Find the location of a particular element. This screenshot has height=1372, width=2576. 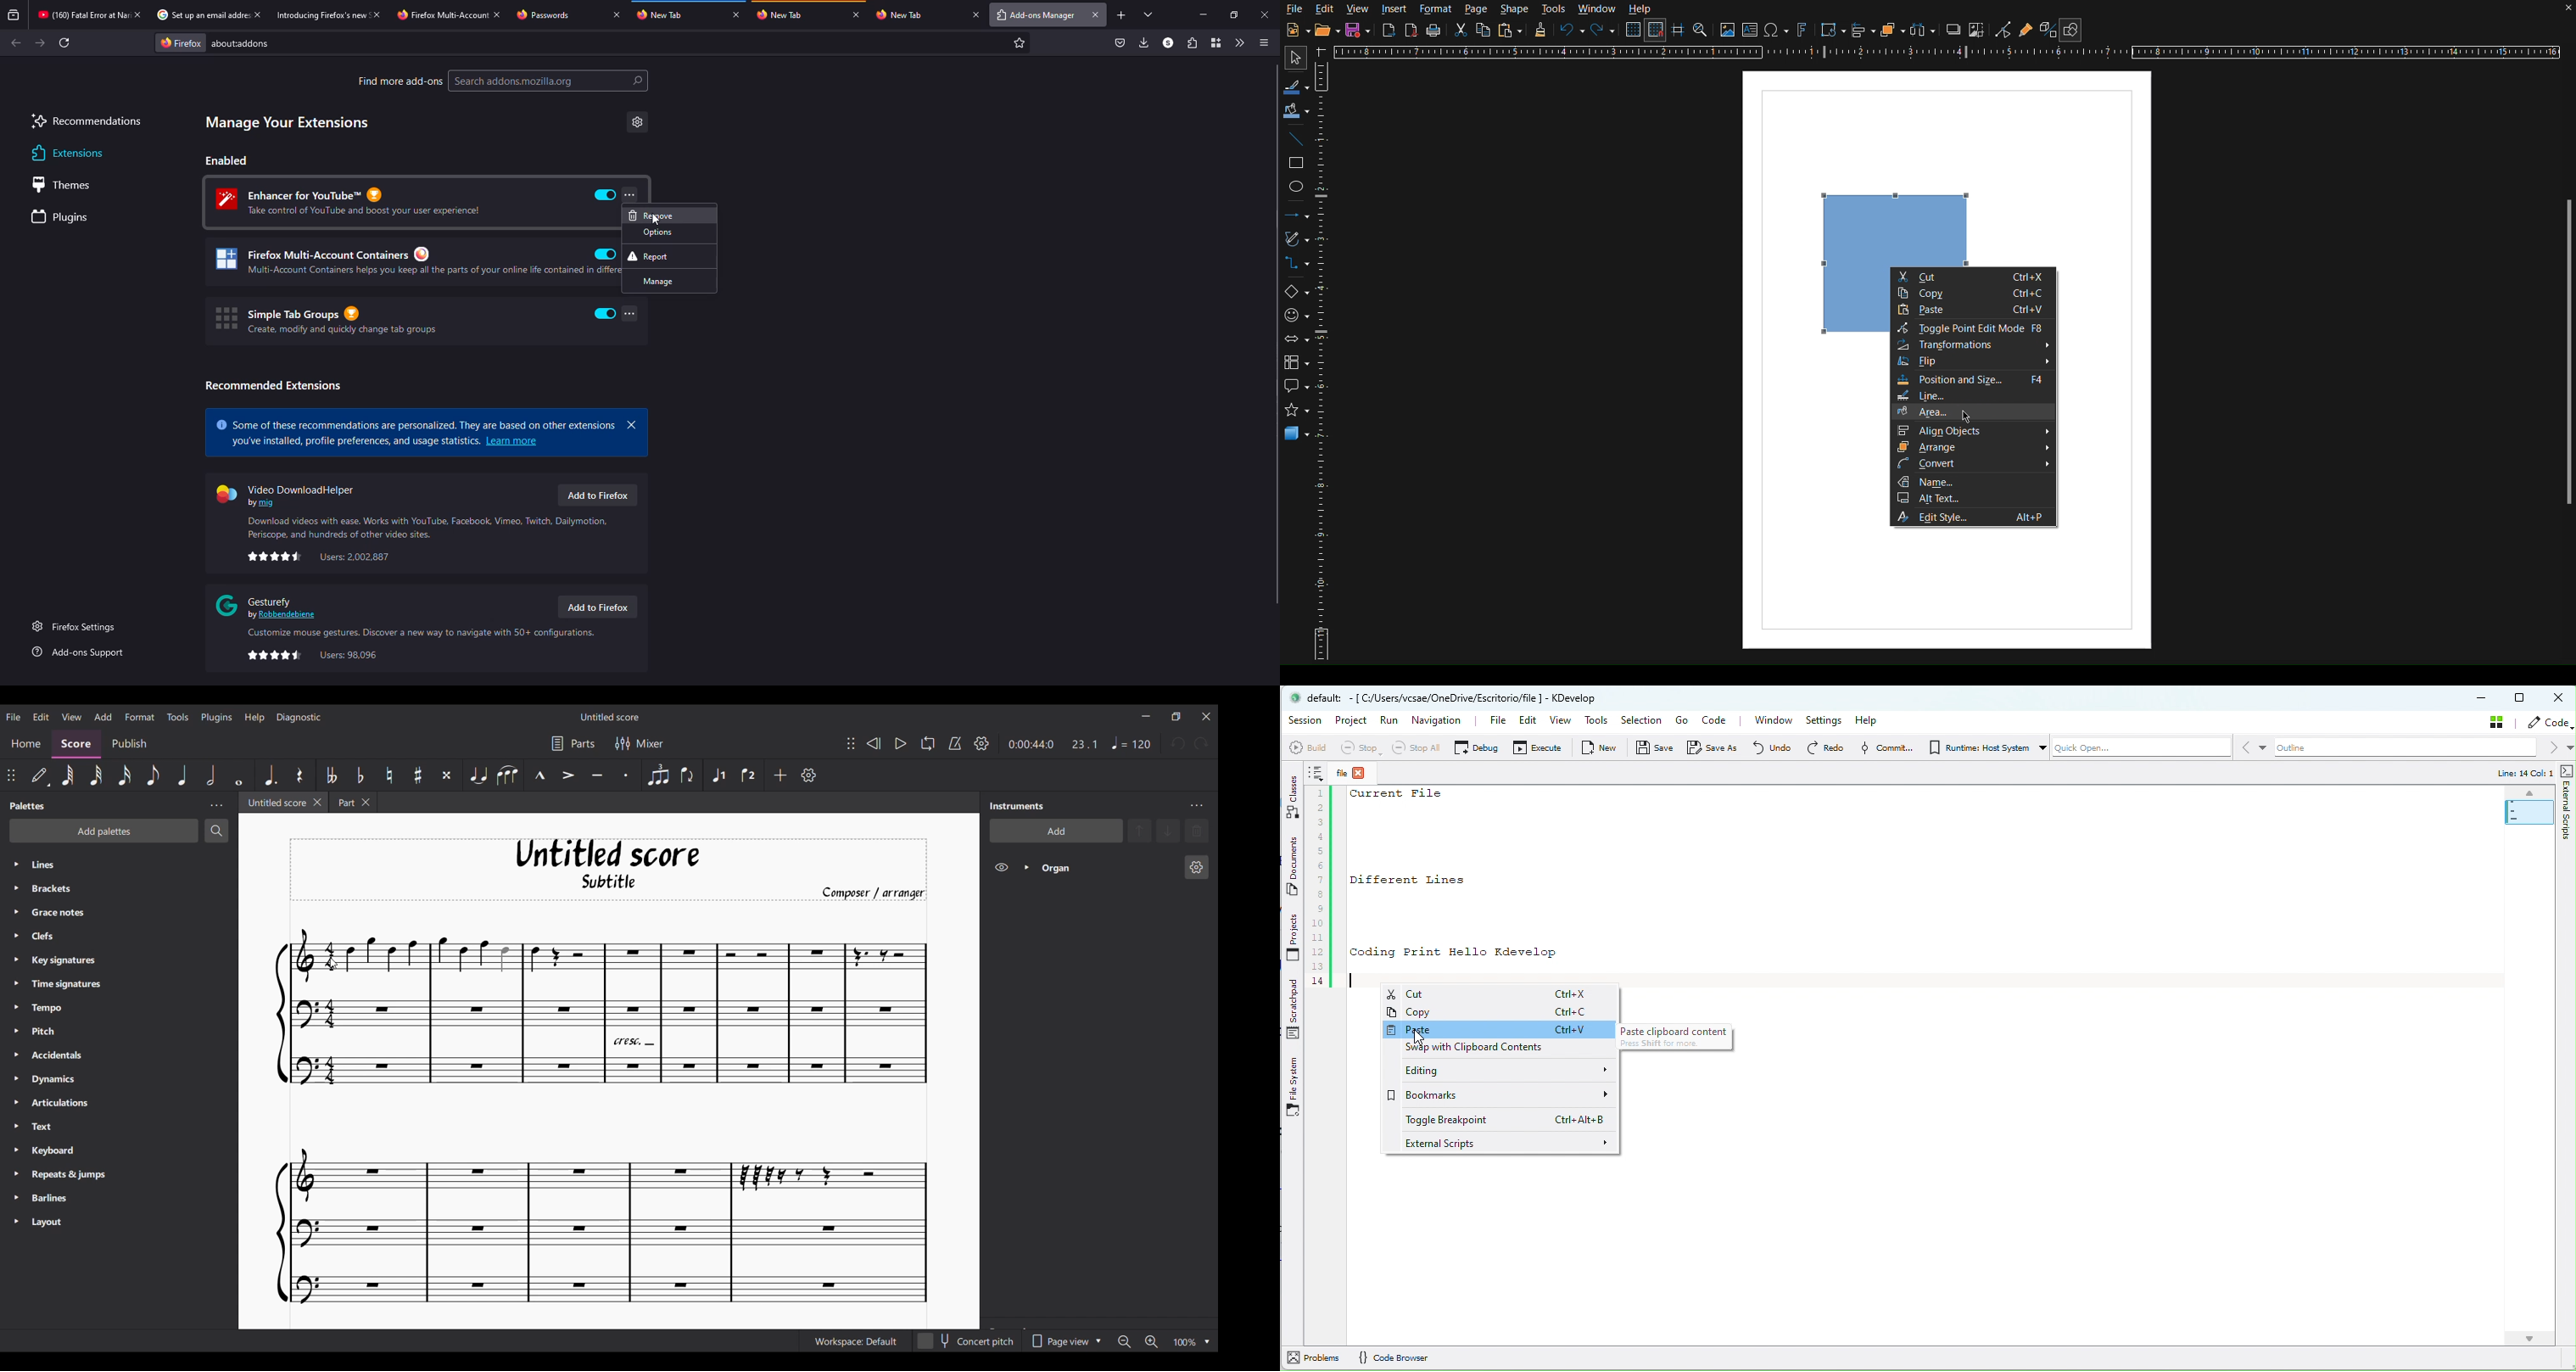

video is located at coordinates (290, 493).